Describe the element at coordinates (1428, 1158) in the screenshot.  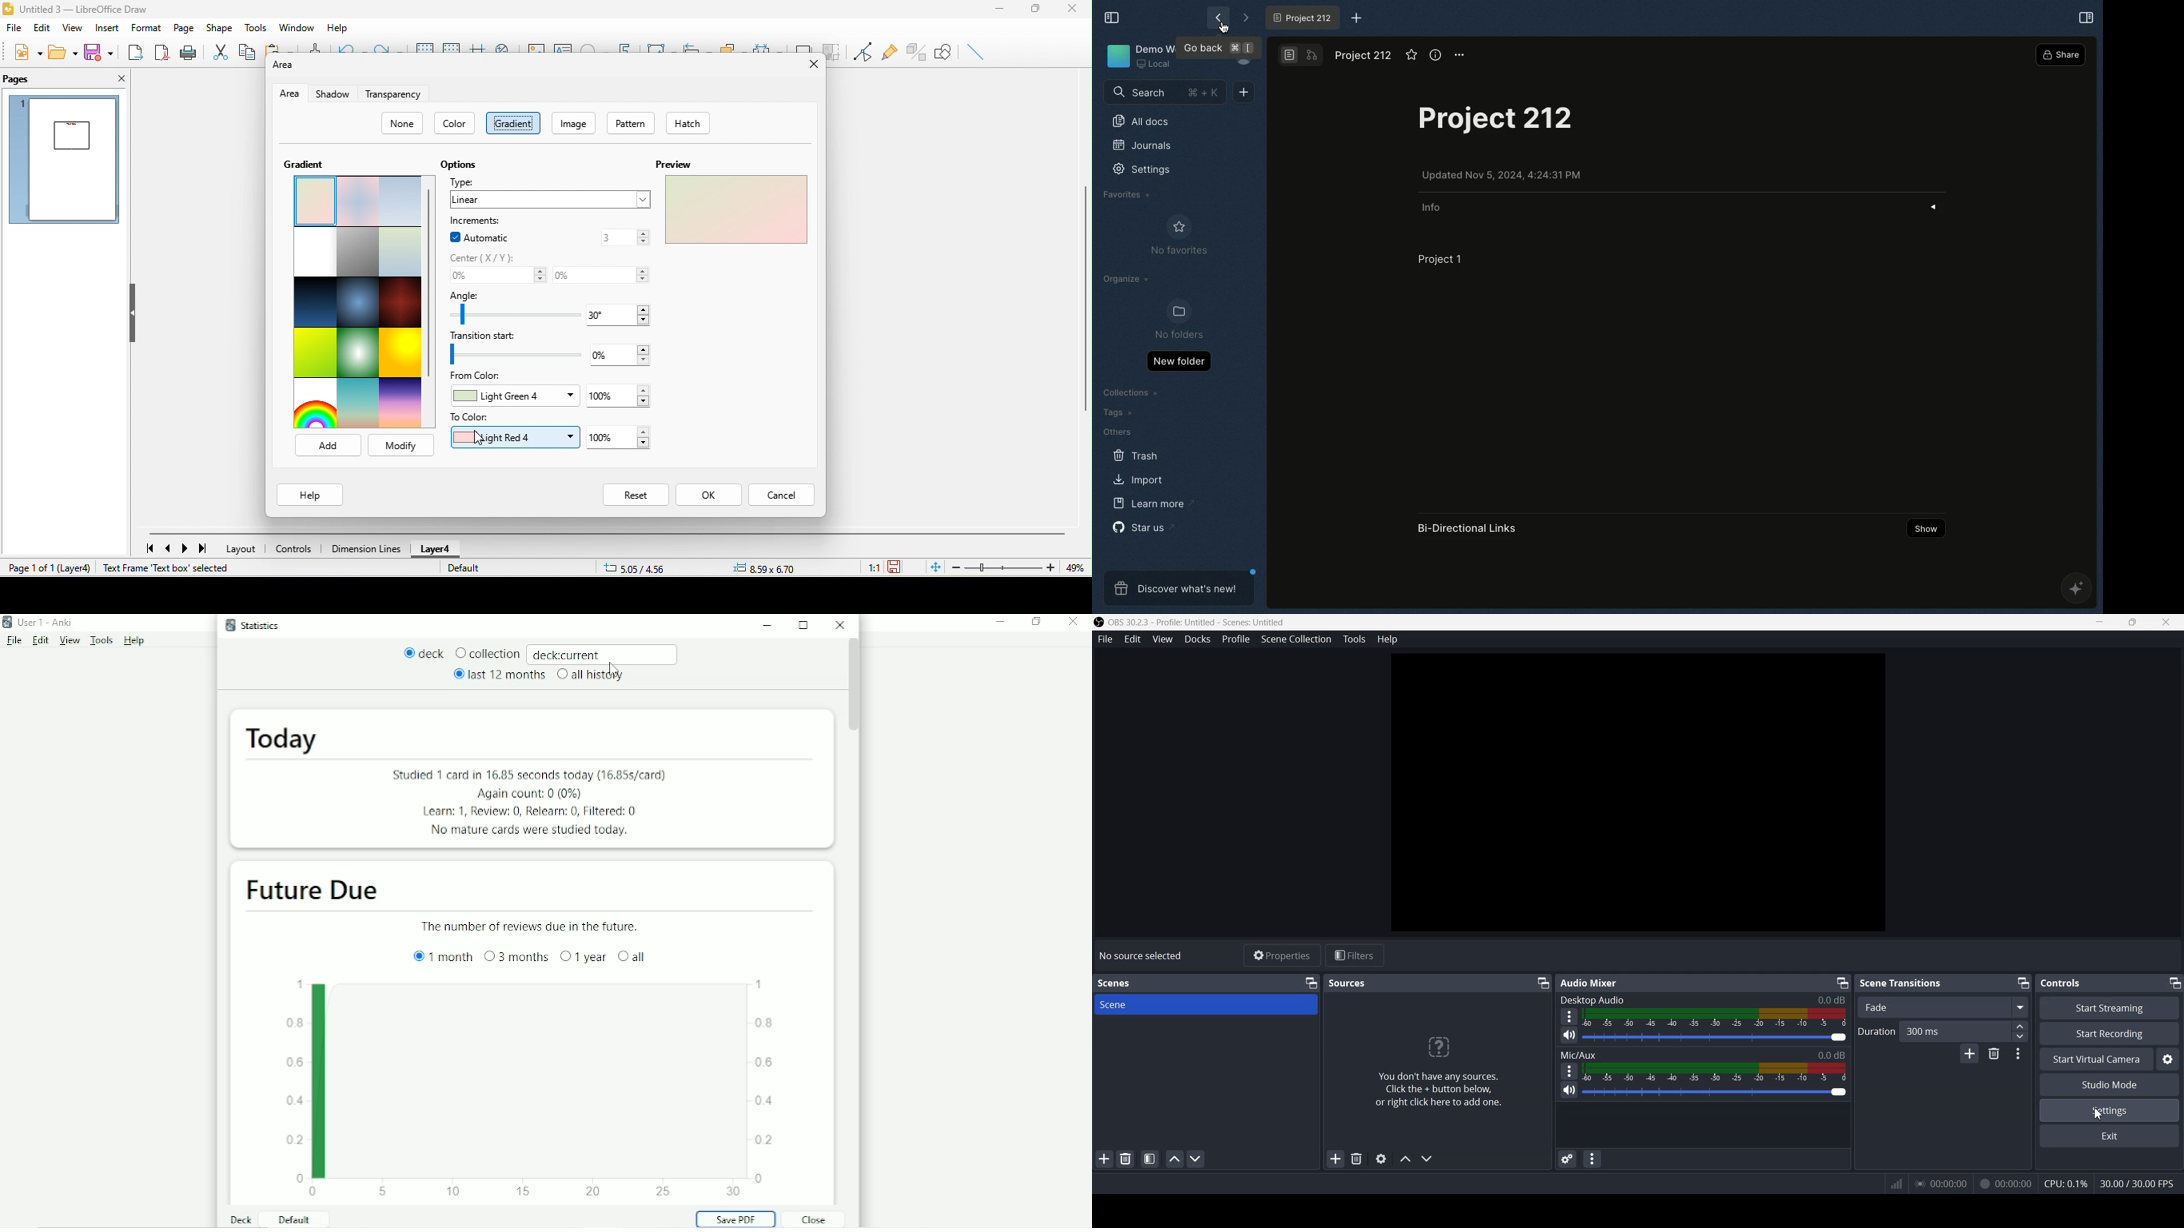
I see `Move source down` at that location.